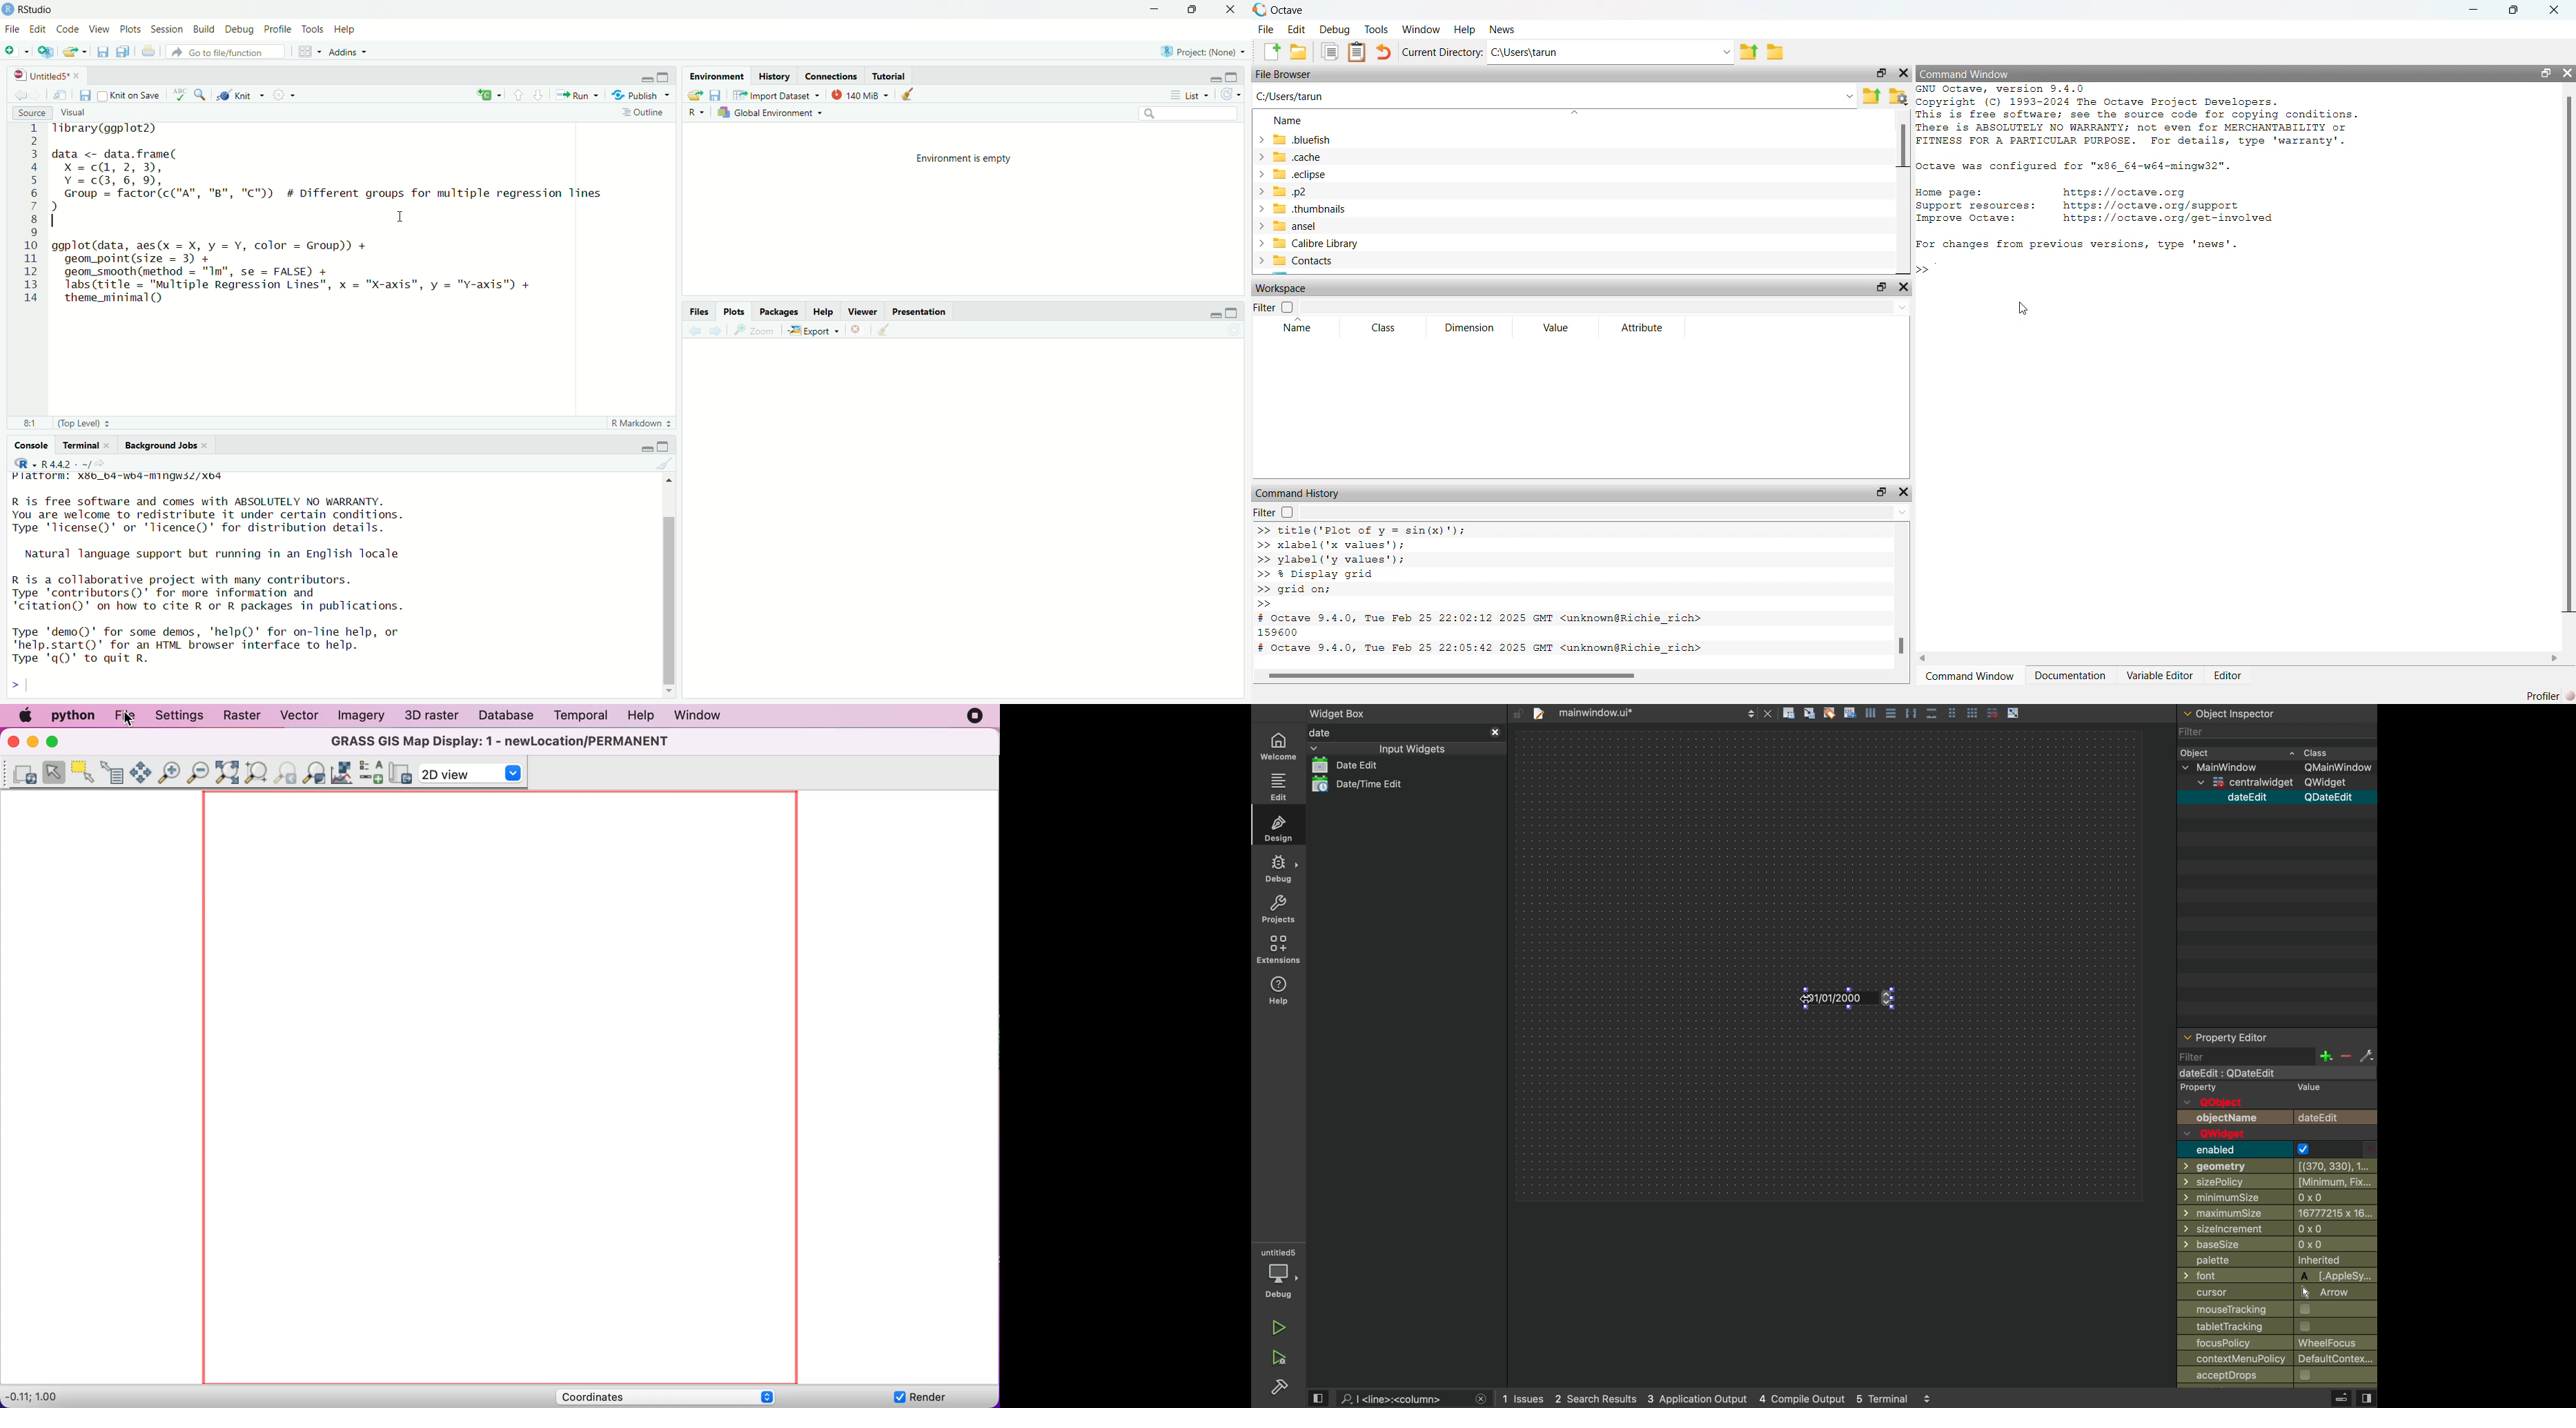 This screenshot has height=1428, width=2576. Describe the element at coordinates (56, 463) in the screenshot. I see `+ R4.4.2` at that location.